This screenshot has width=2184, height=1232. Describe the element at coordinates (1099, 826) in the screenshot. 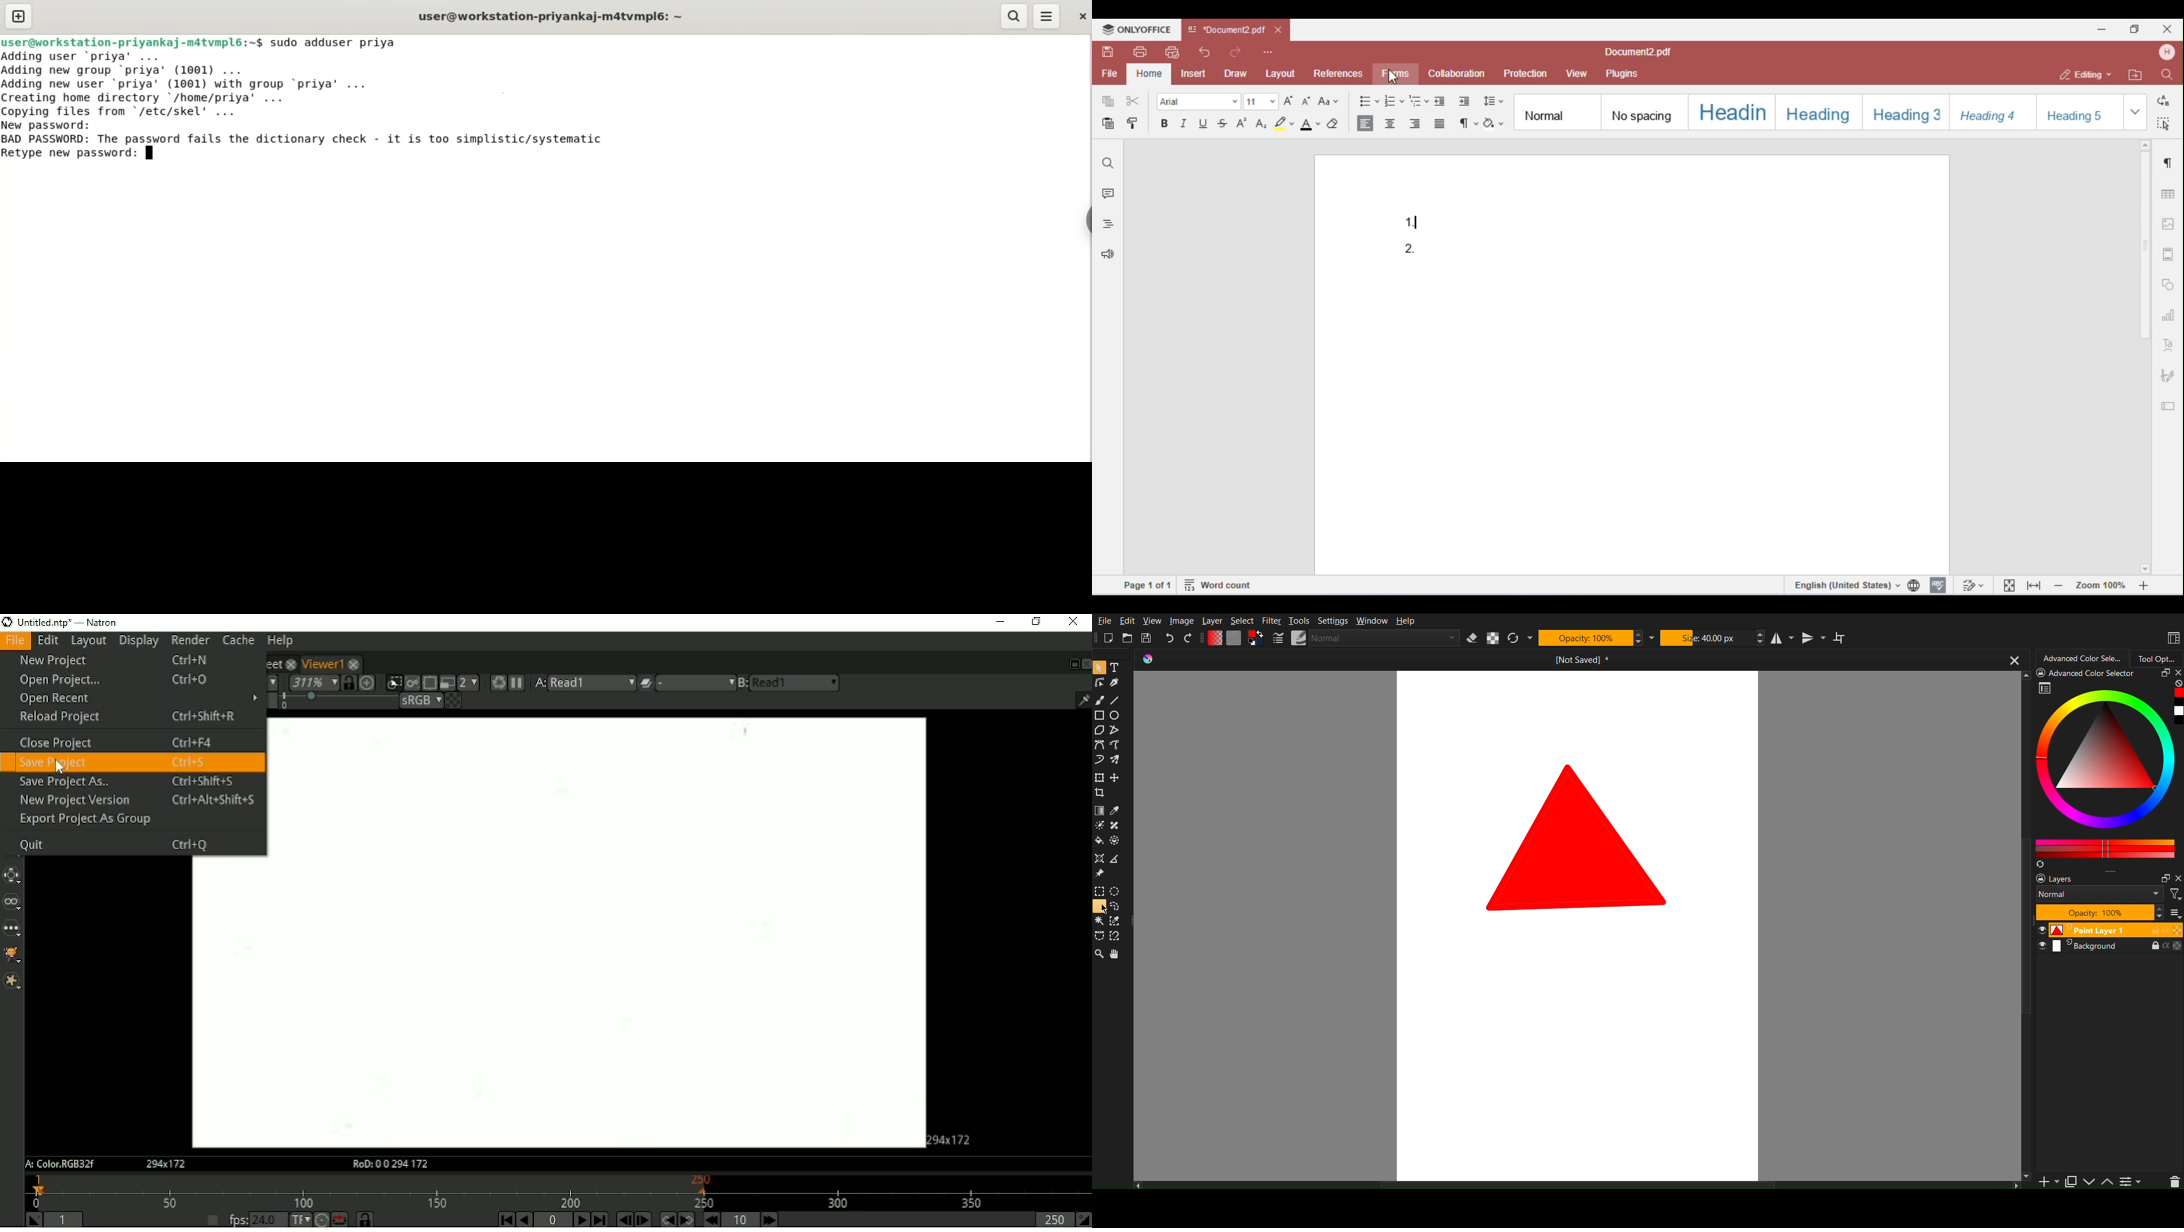

I see `Brightness` at that location.